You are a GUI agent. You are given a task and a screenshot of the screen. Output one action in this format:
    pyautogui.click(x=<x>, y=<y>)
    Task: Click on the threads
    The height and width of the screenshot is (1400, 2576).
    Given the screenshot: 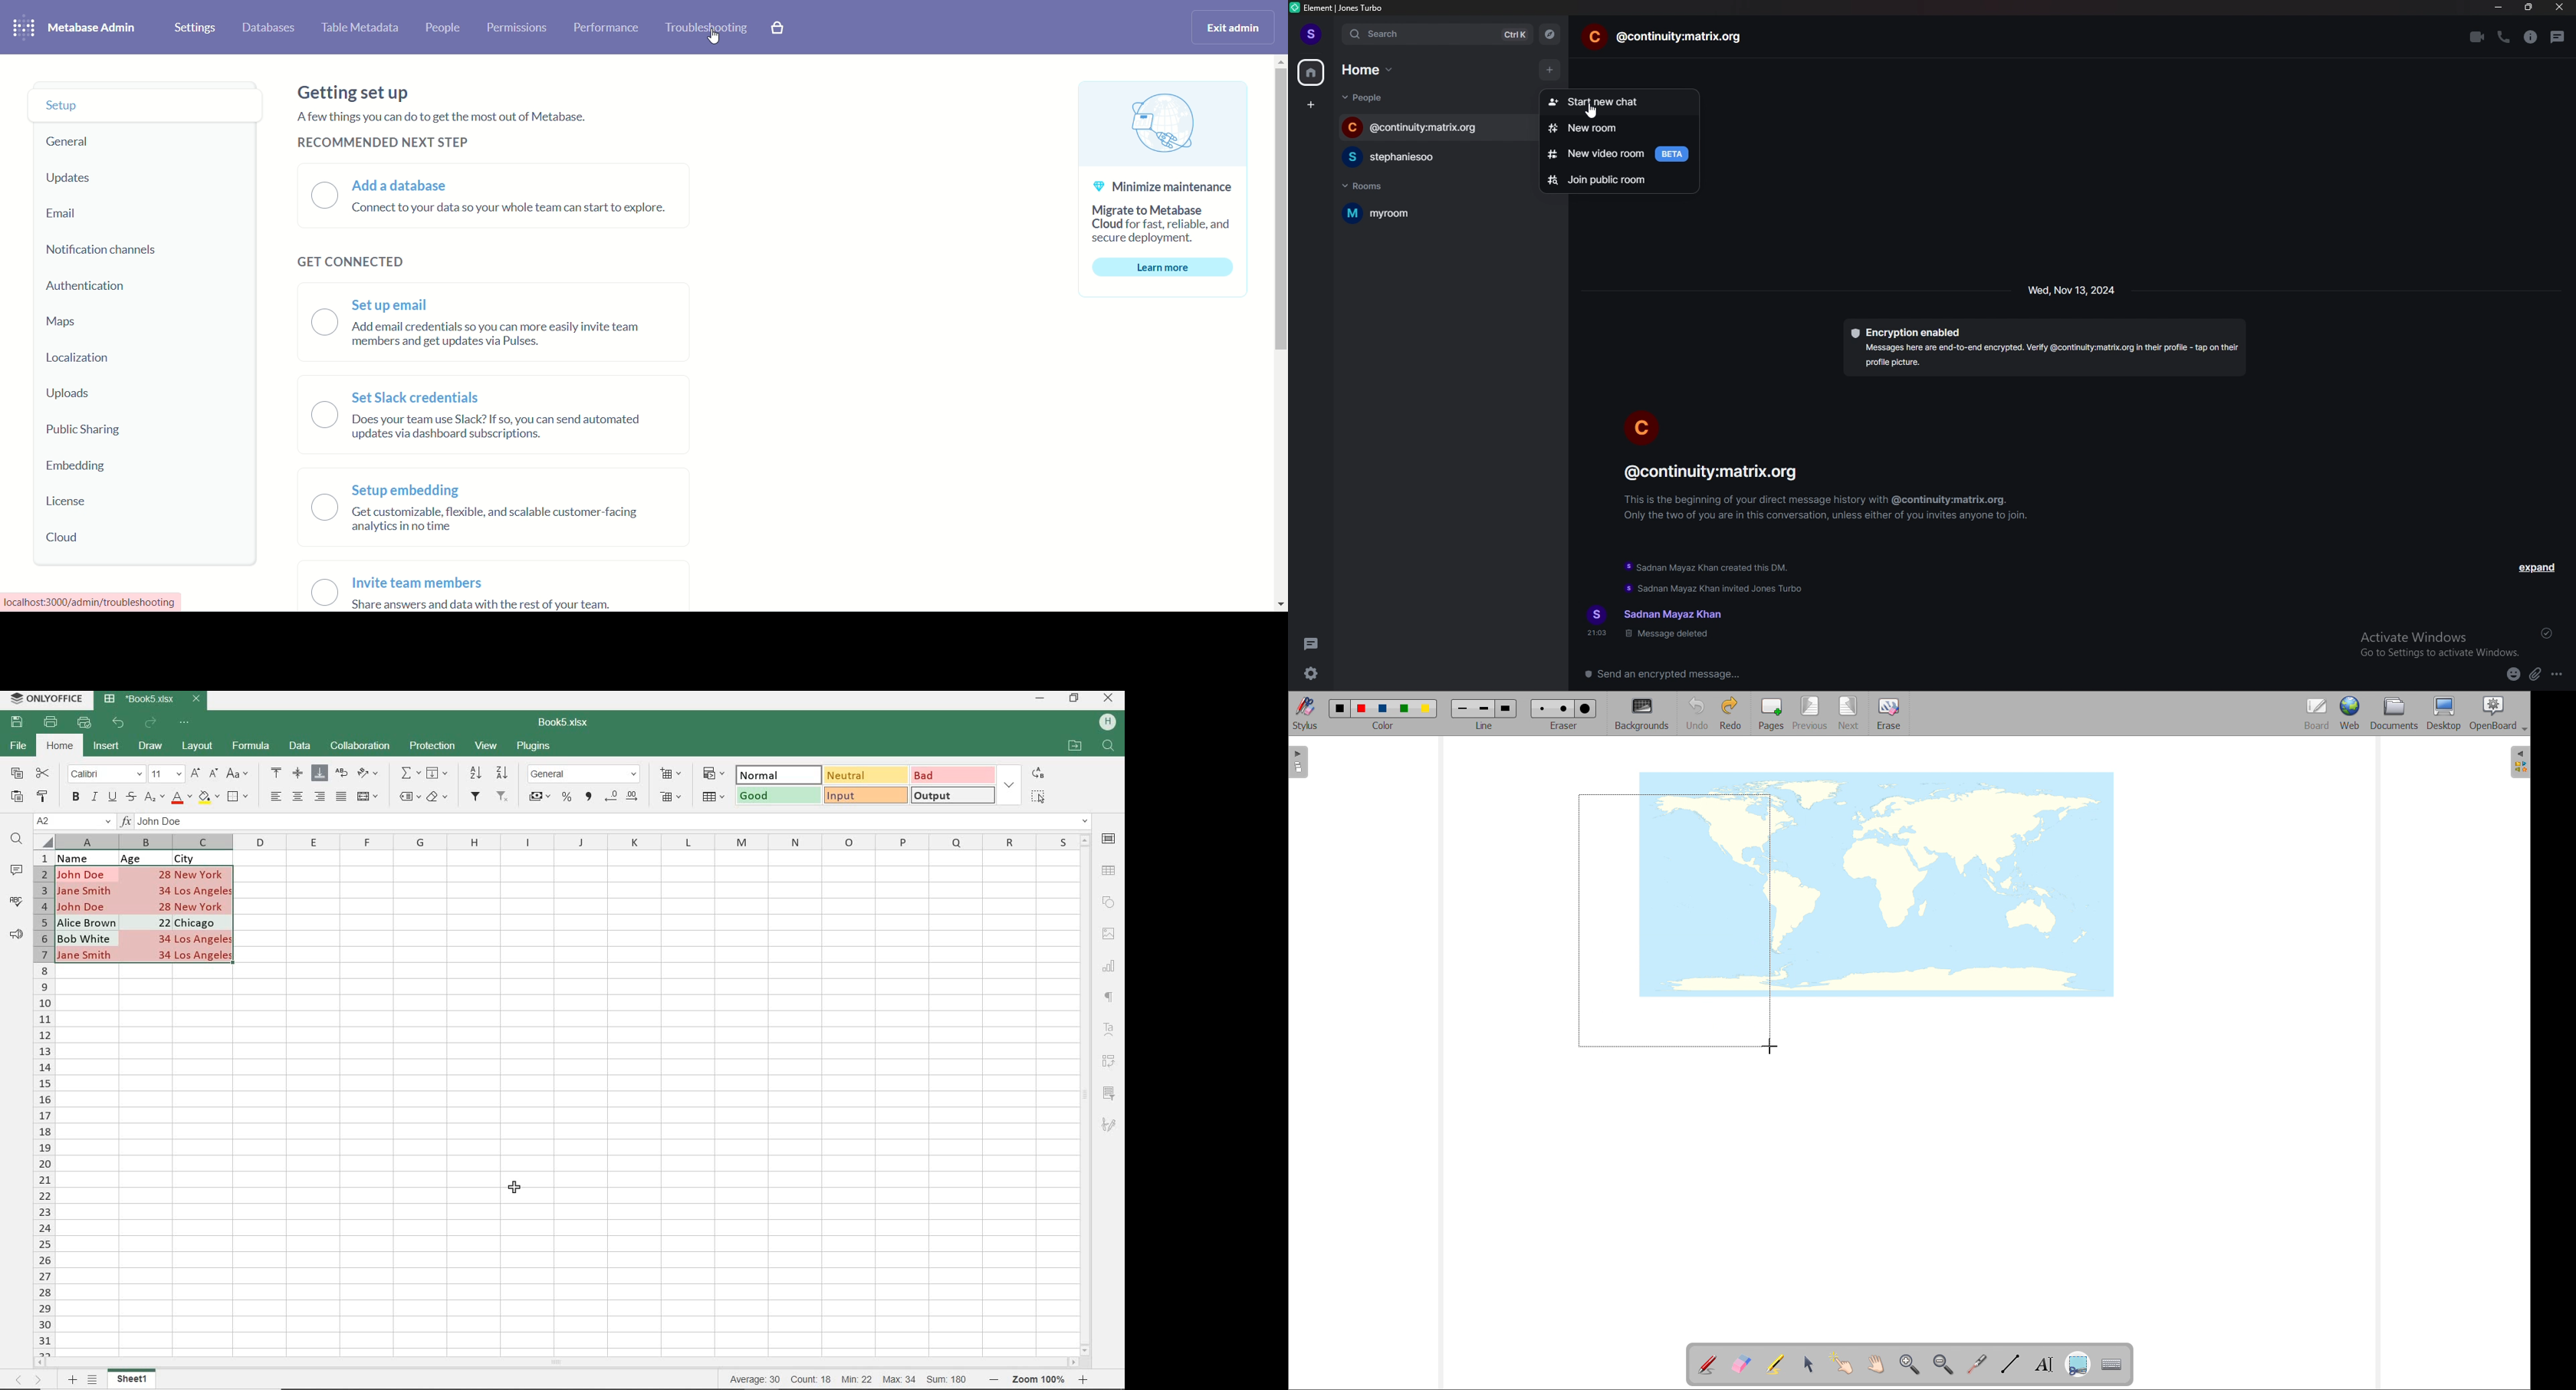 What is the action you would take?
    pyautogui.click(x=2558, y=37)
    